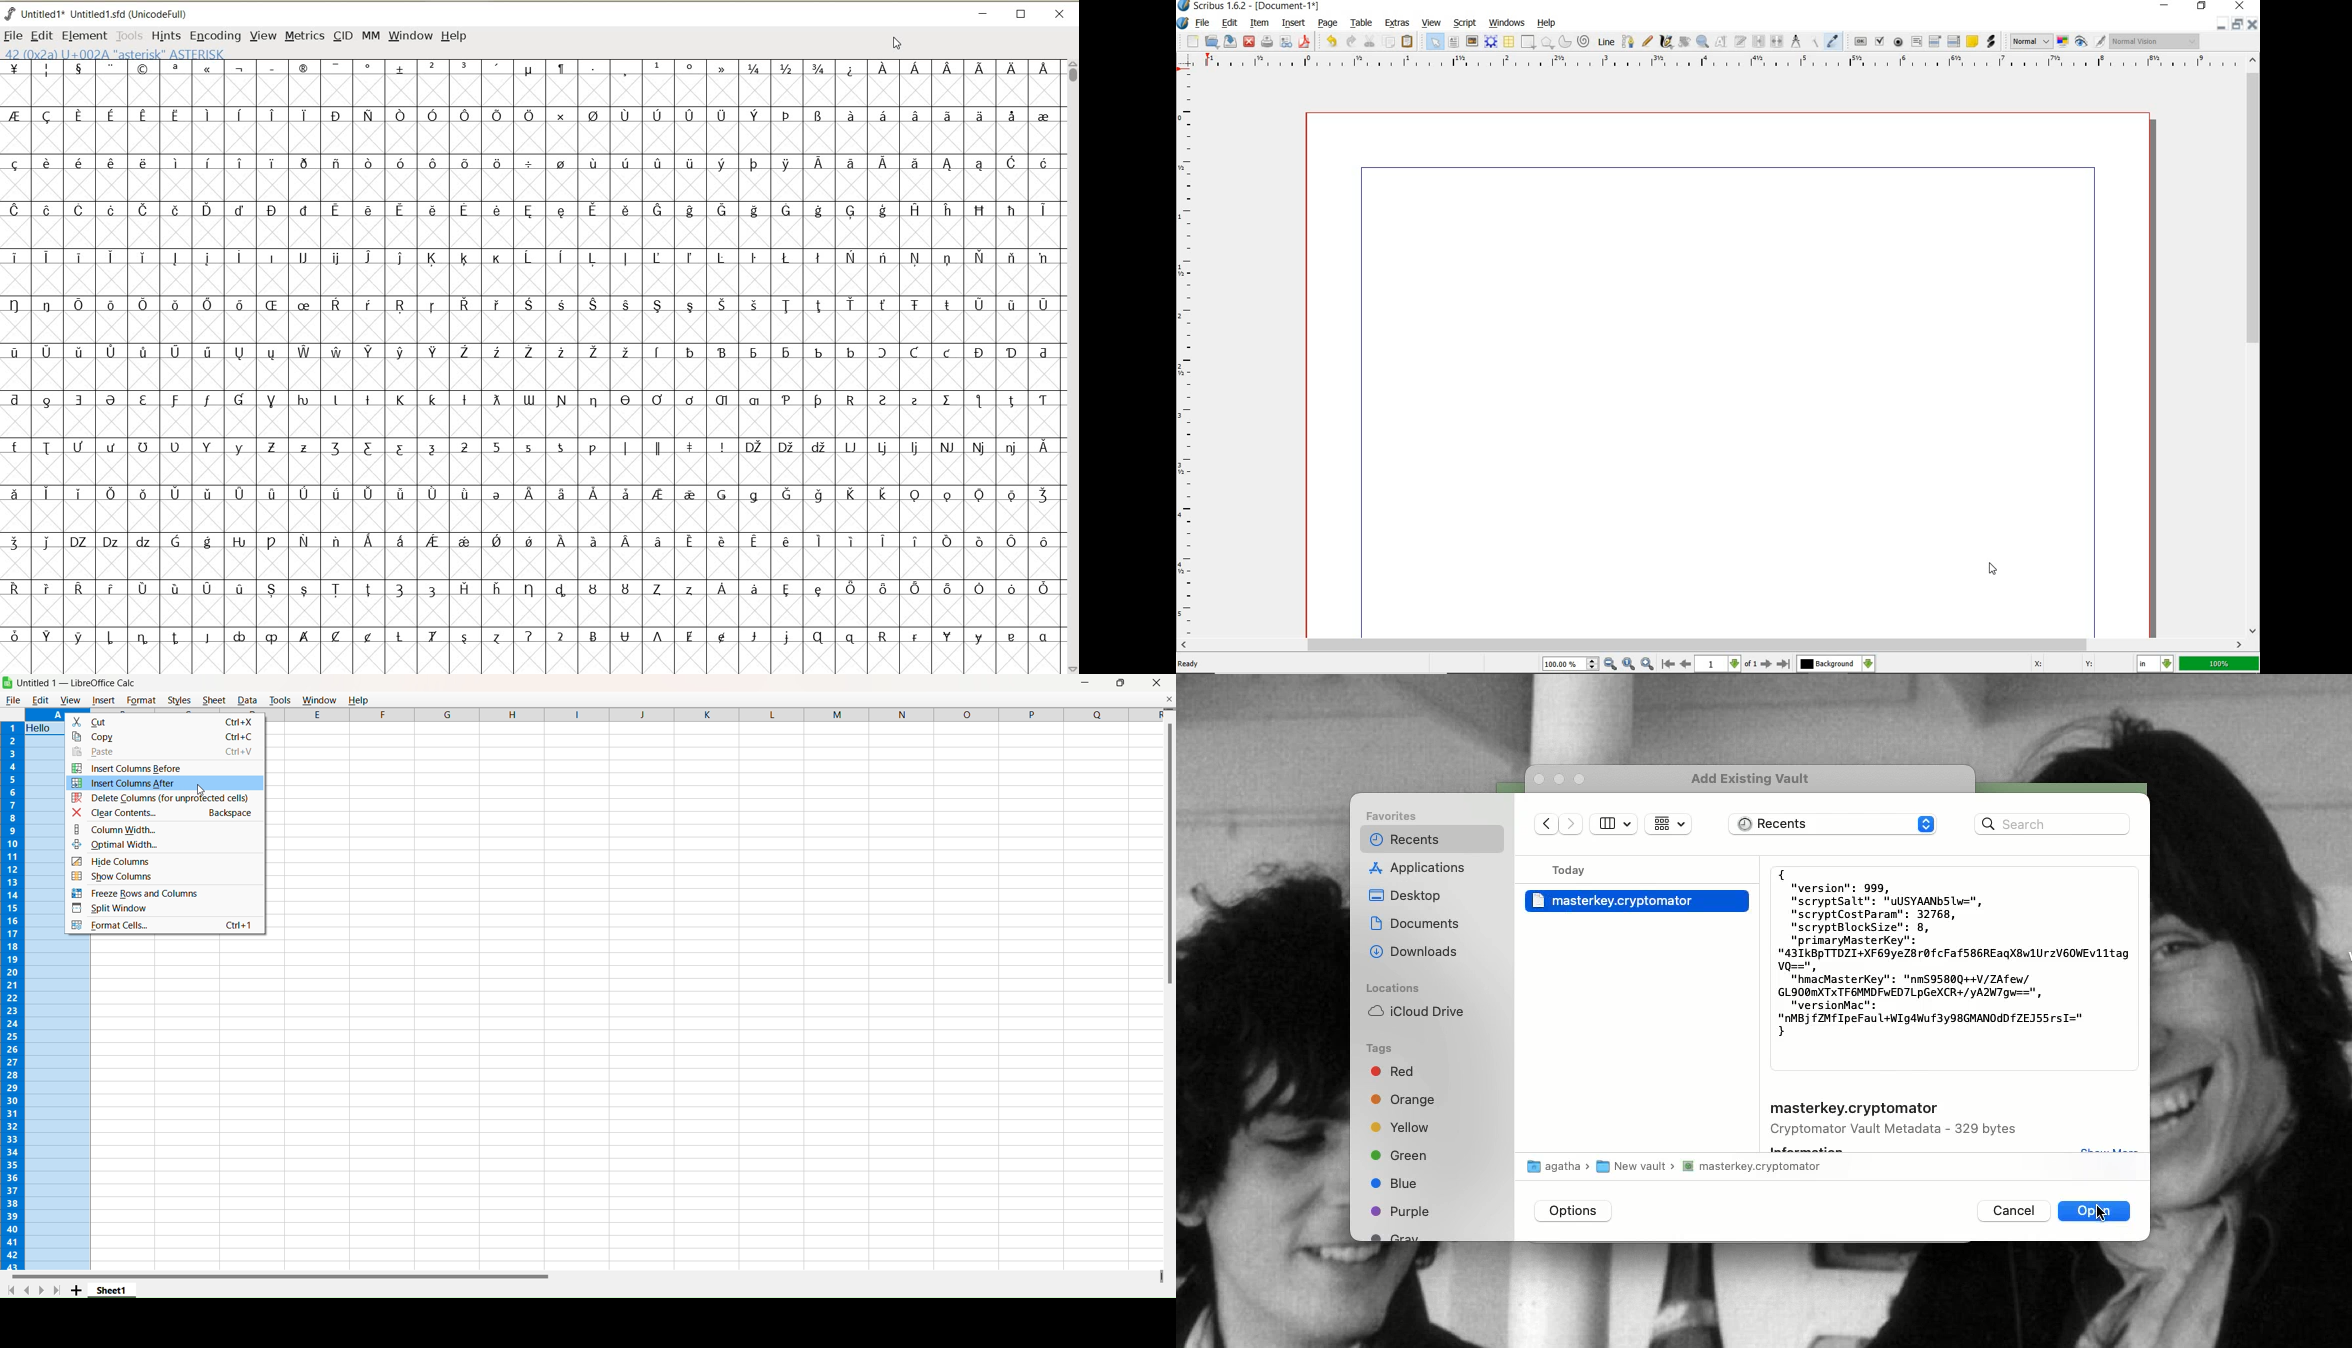 Image resolution: width=2352 pixels, height=1372 pixels. What do you see at coordinates (263, 37) in the screenshot?
I see `VIEW` at bounding box center [263, 37].